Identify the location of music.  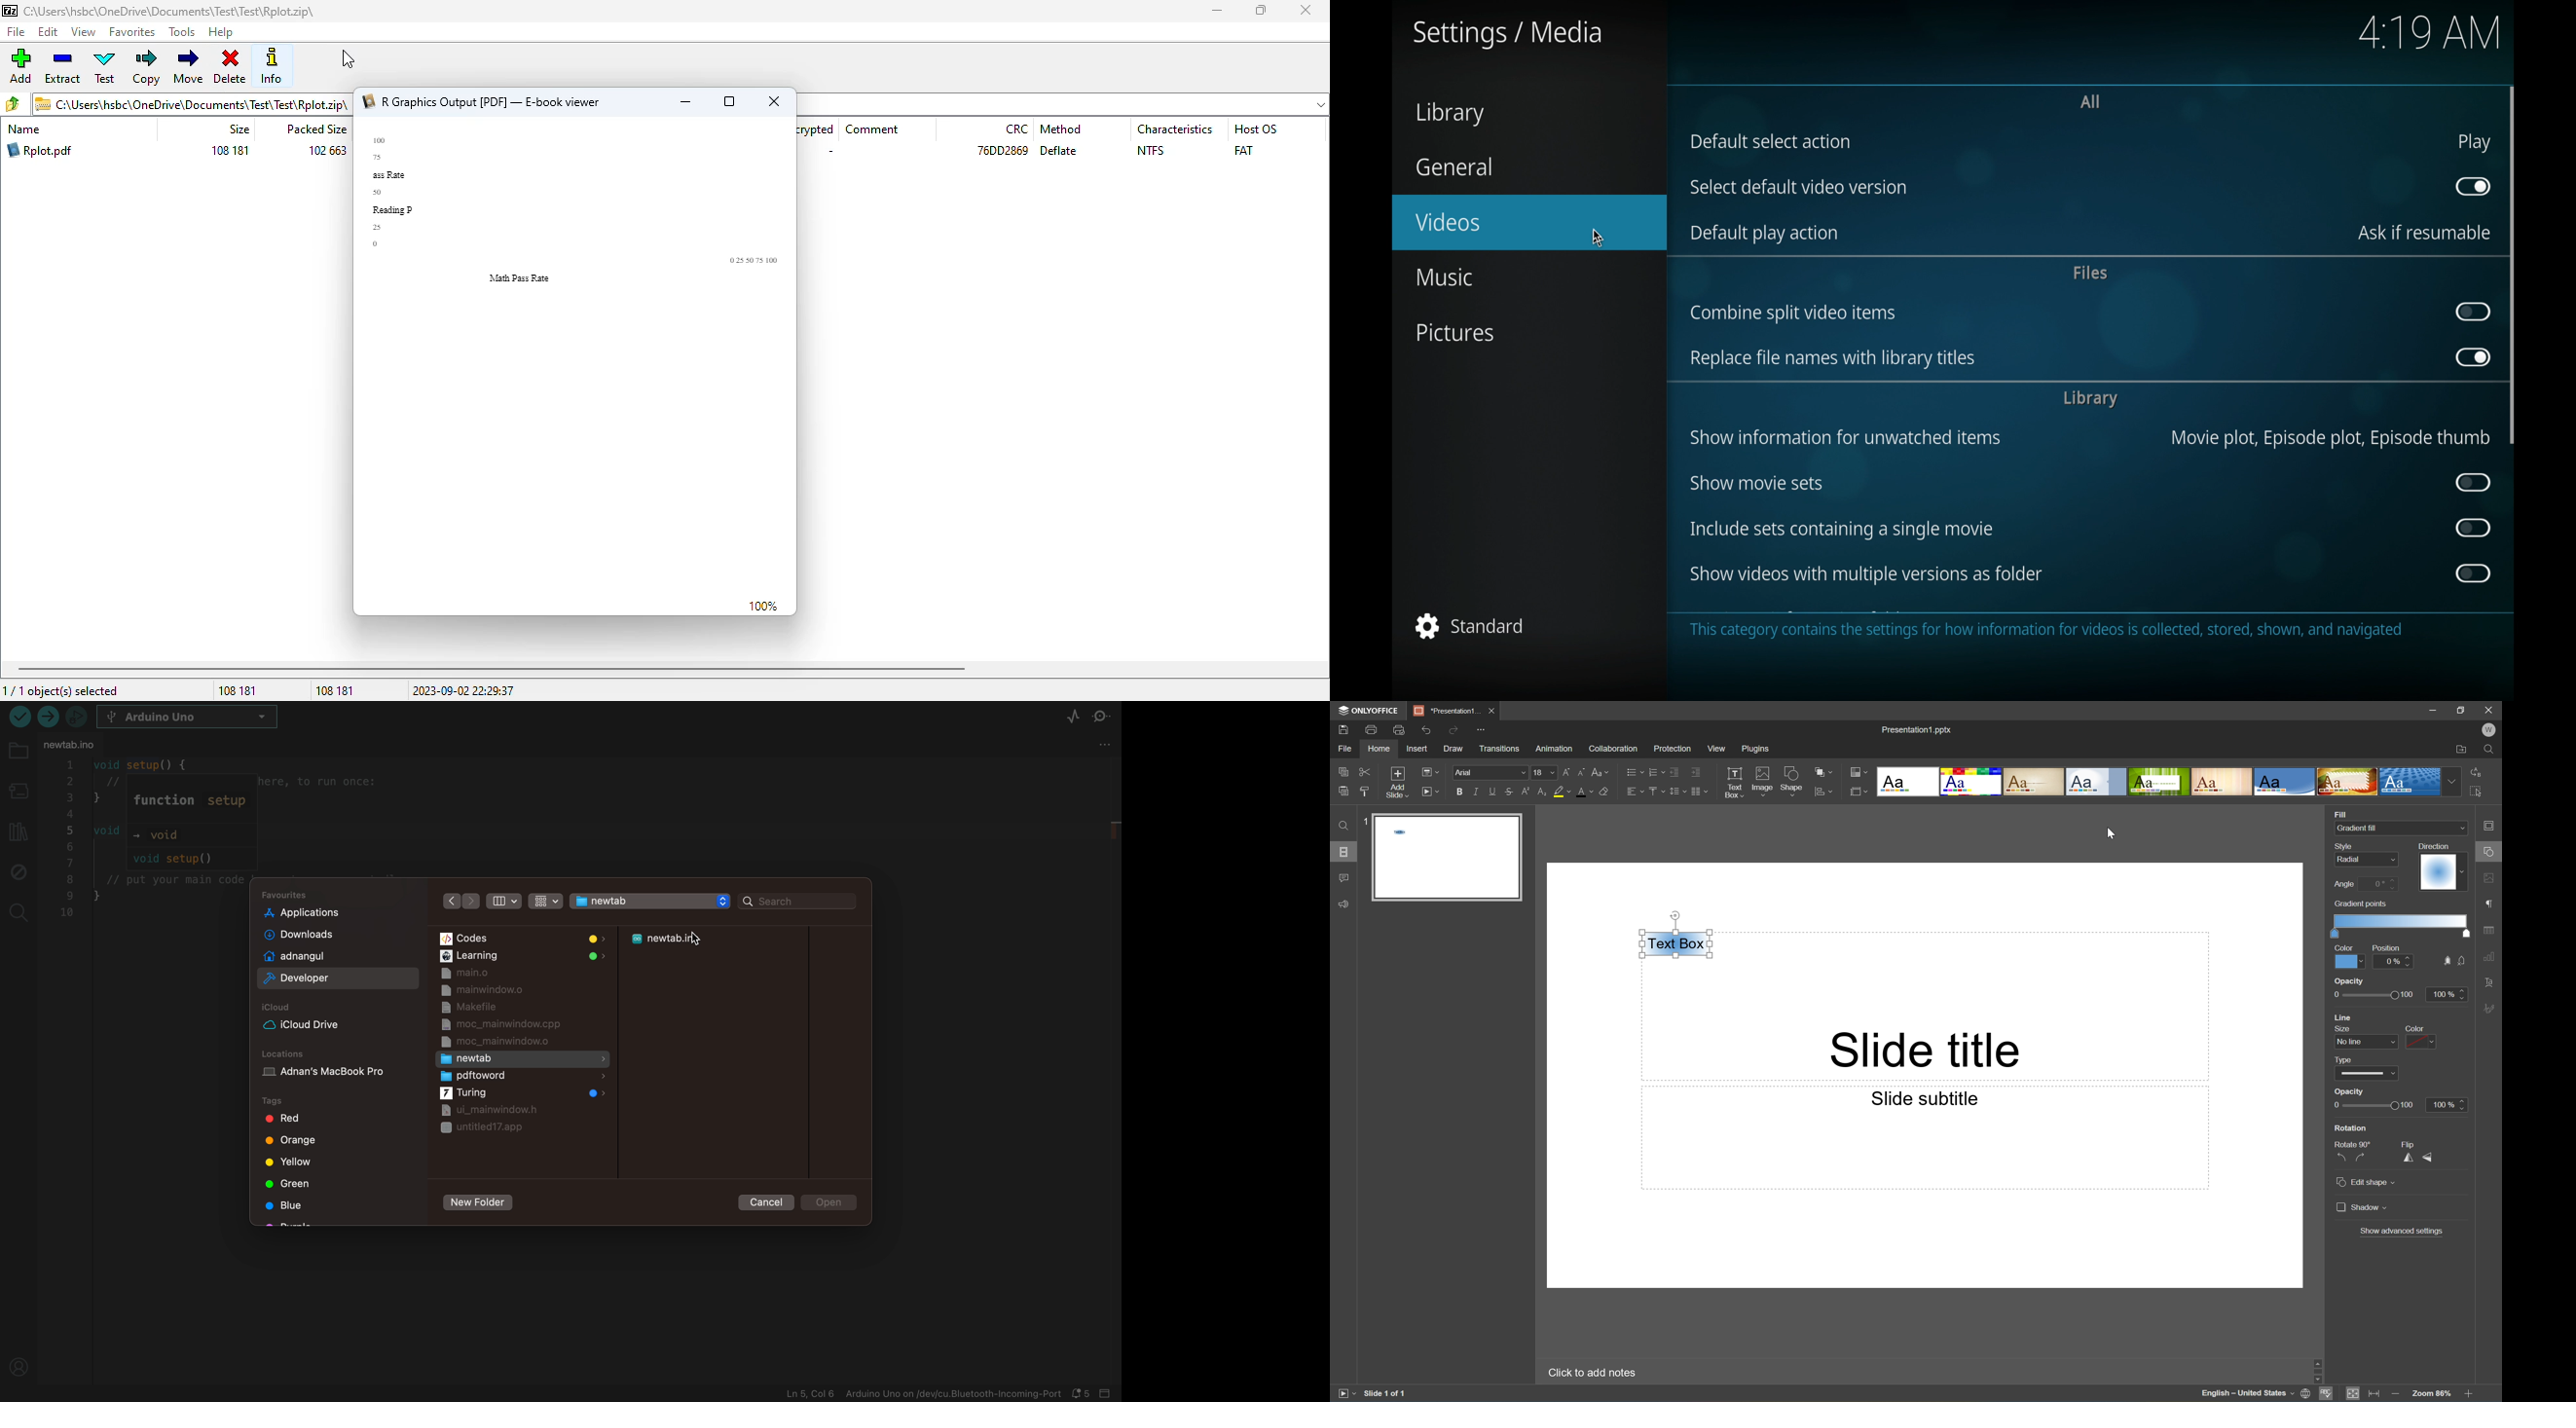
(1443, 278).